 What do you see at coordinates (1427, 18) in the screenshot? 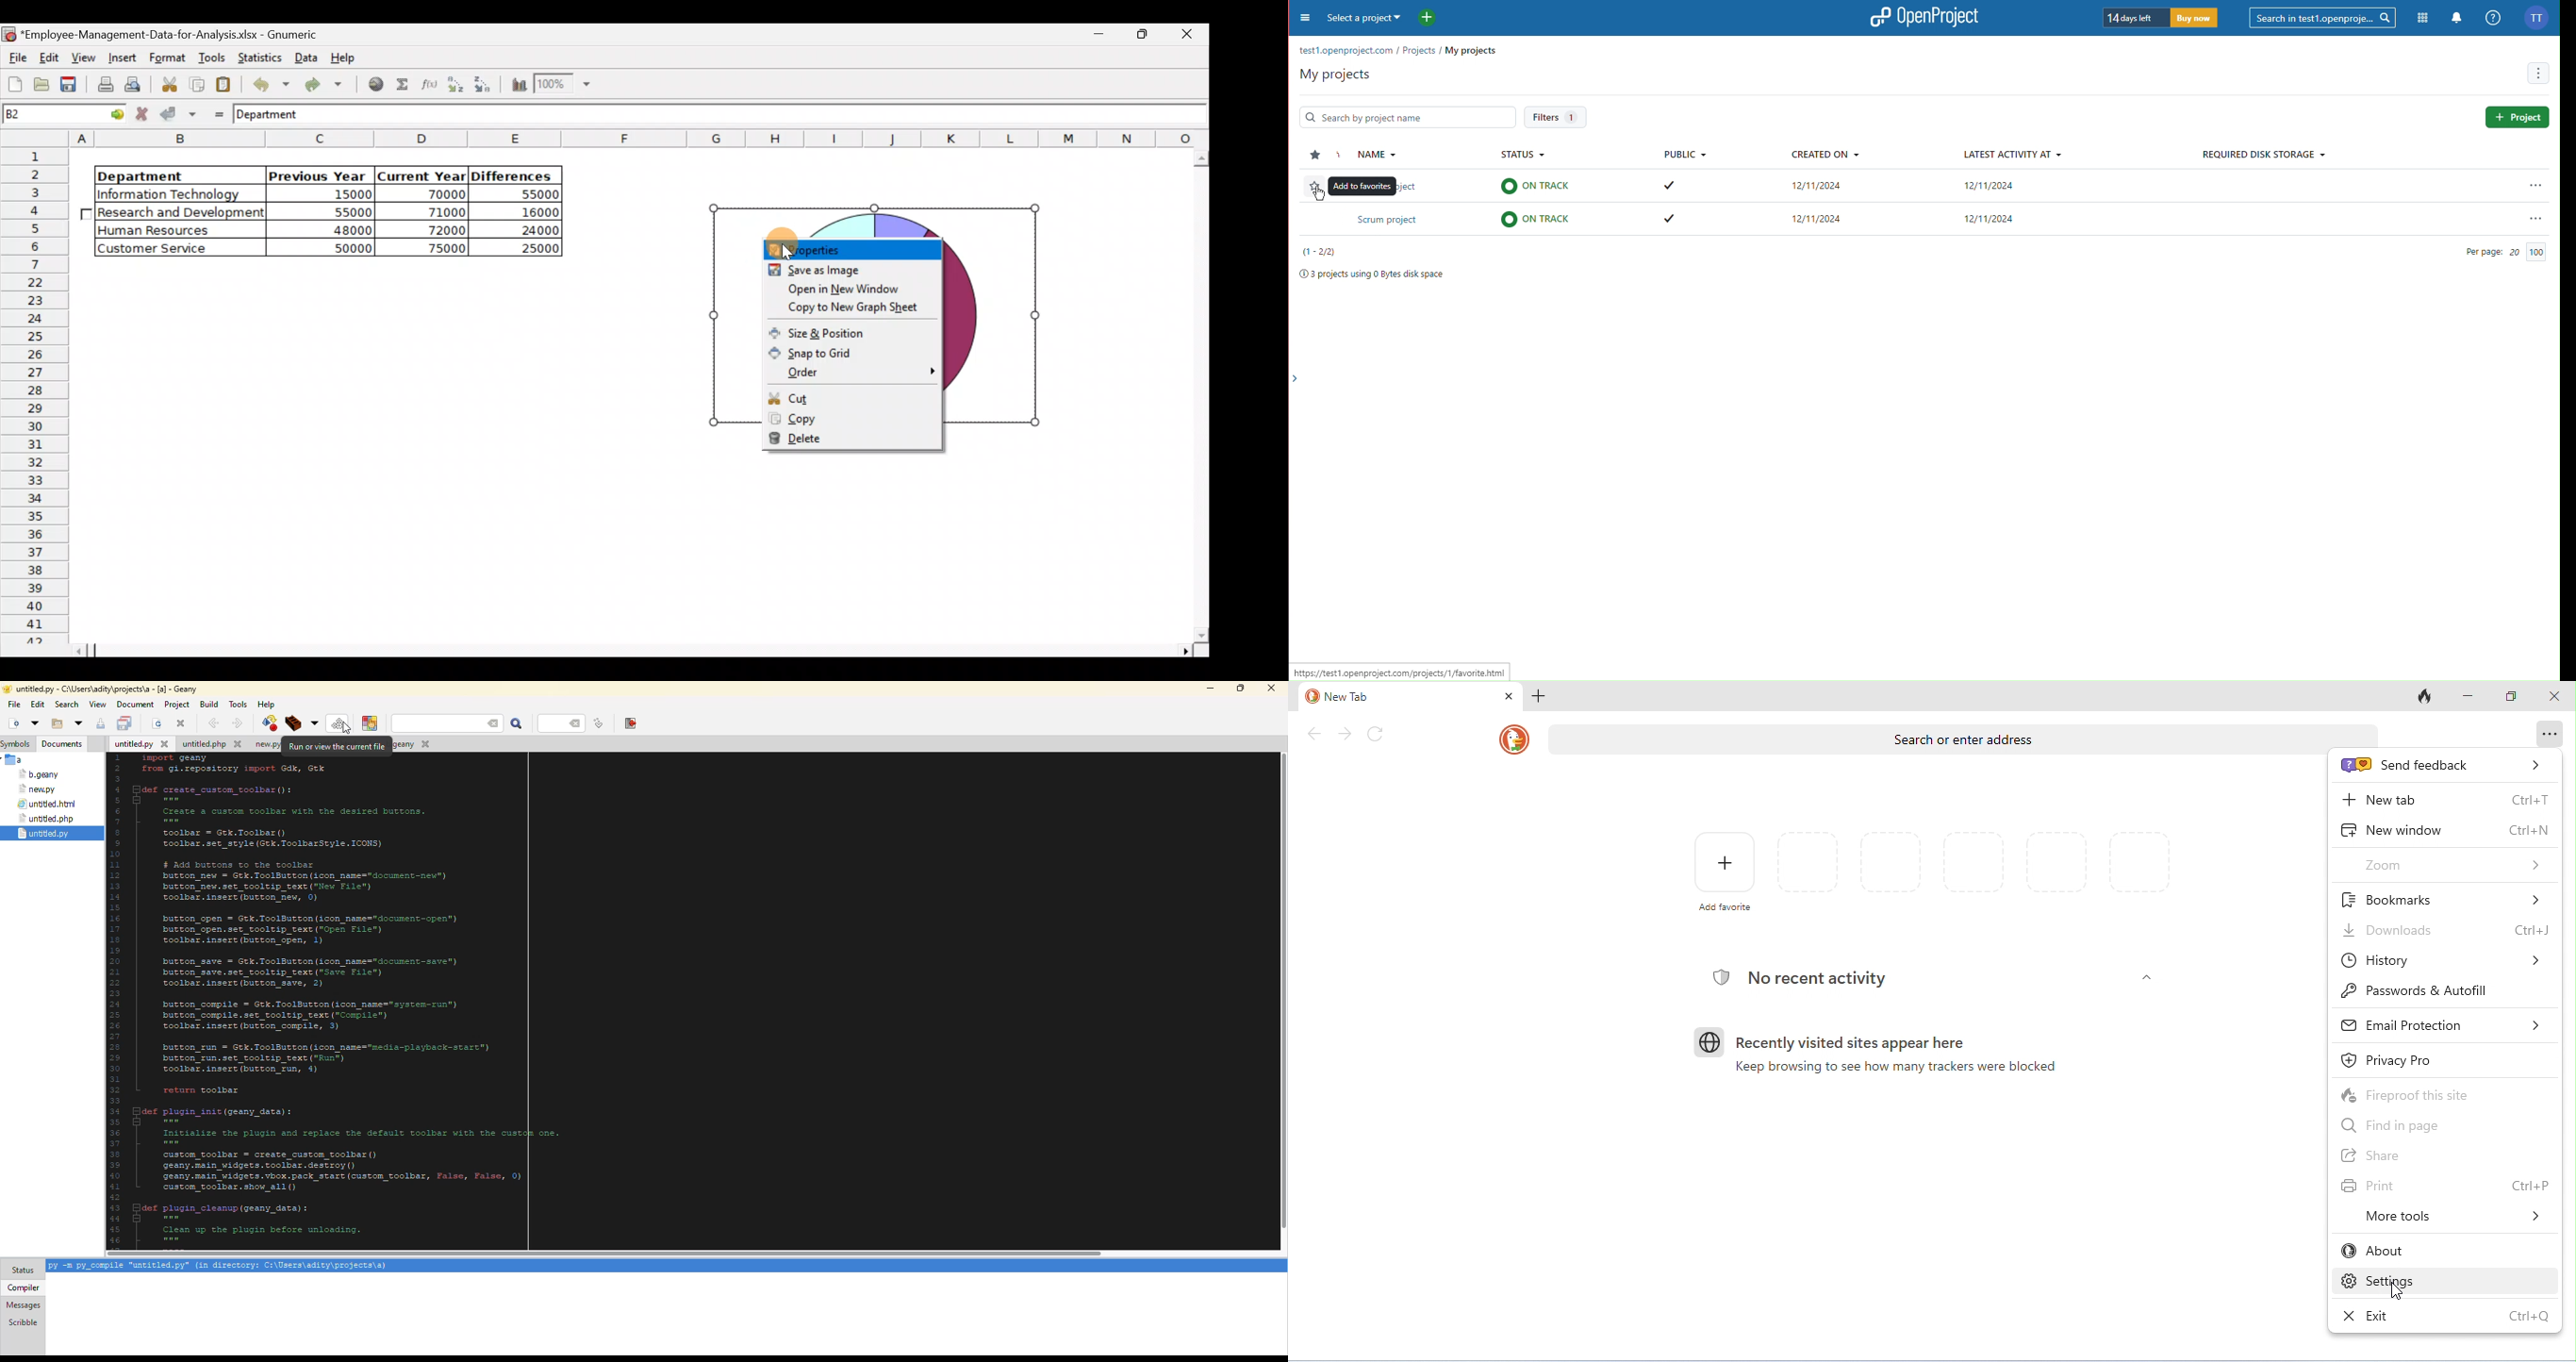
I see `New Project` at bounding box center [1427, 18].